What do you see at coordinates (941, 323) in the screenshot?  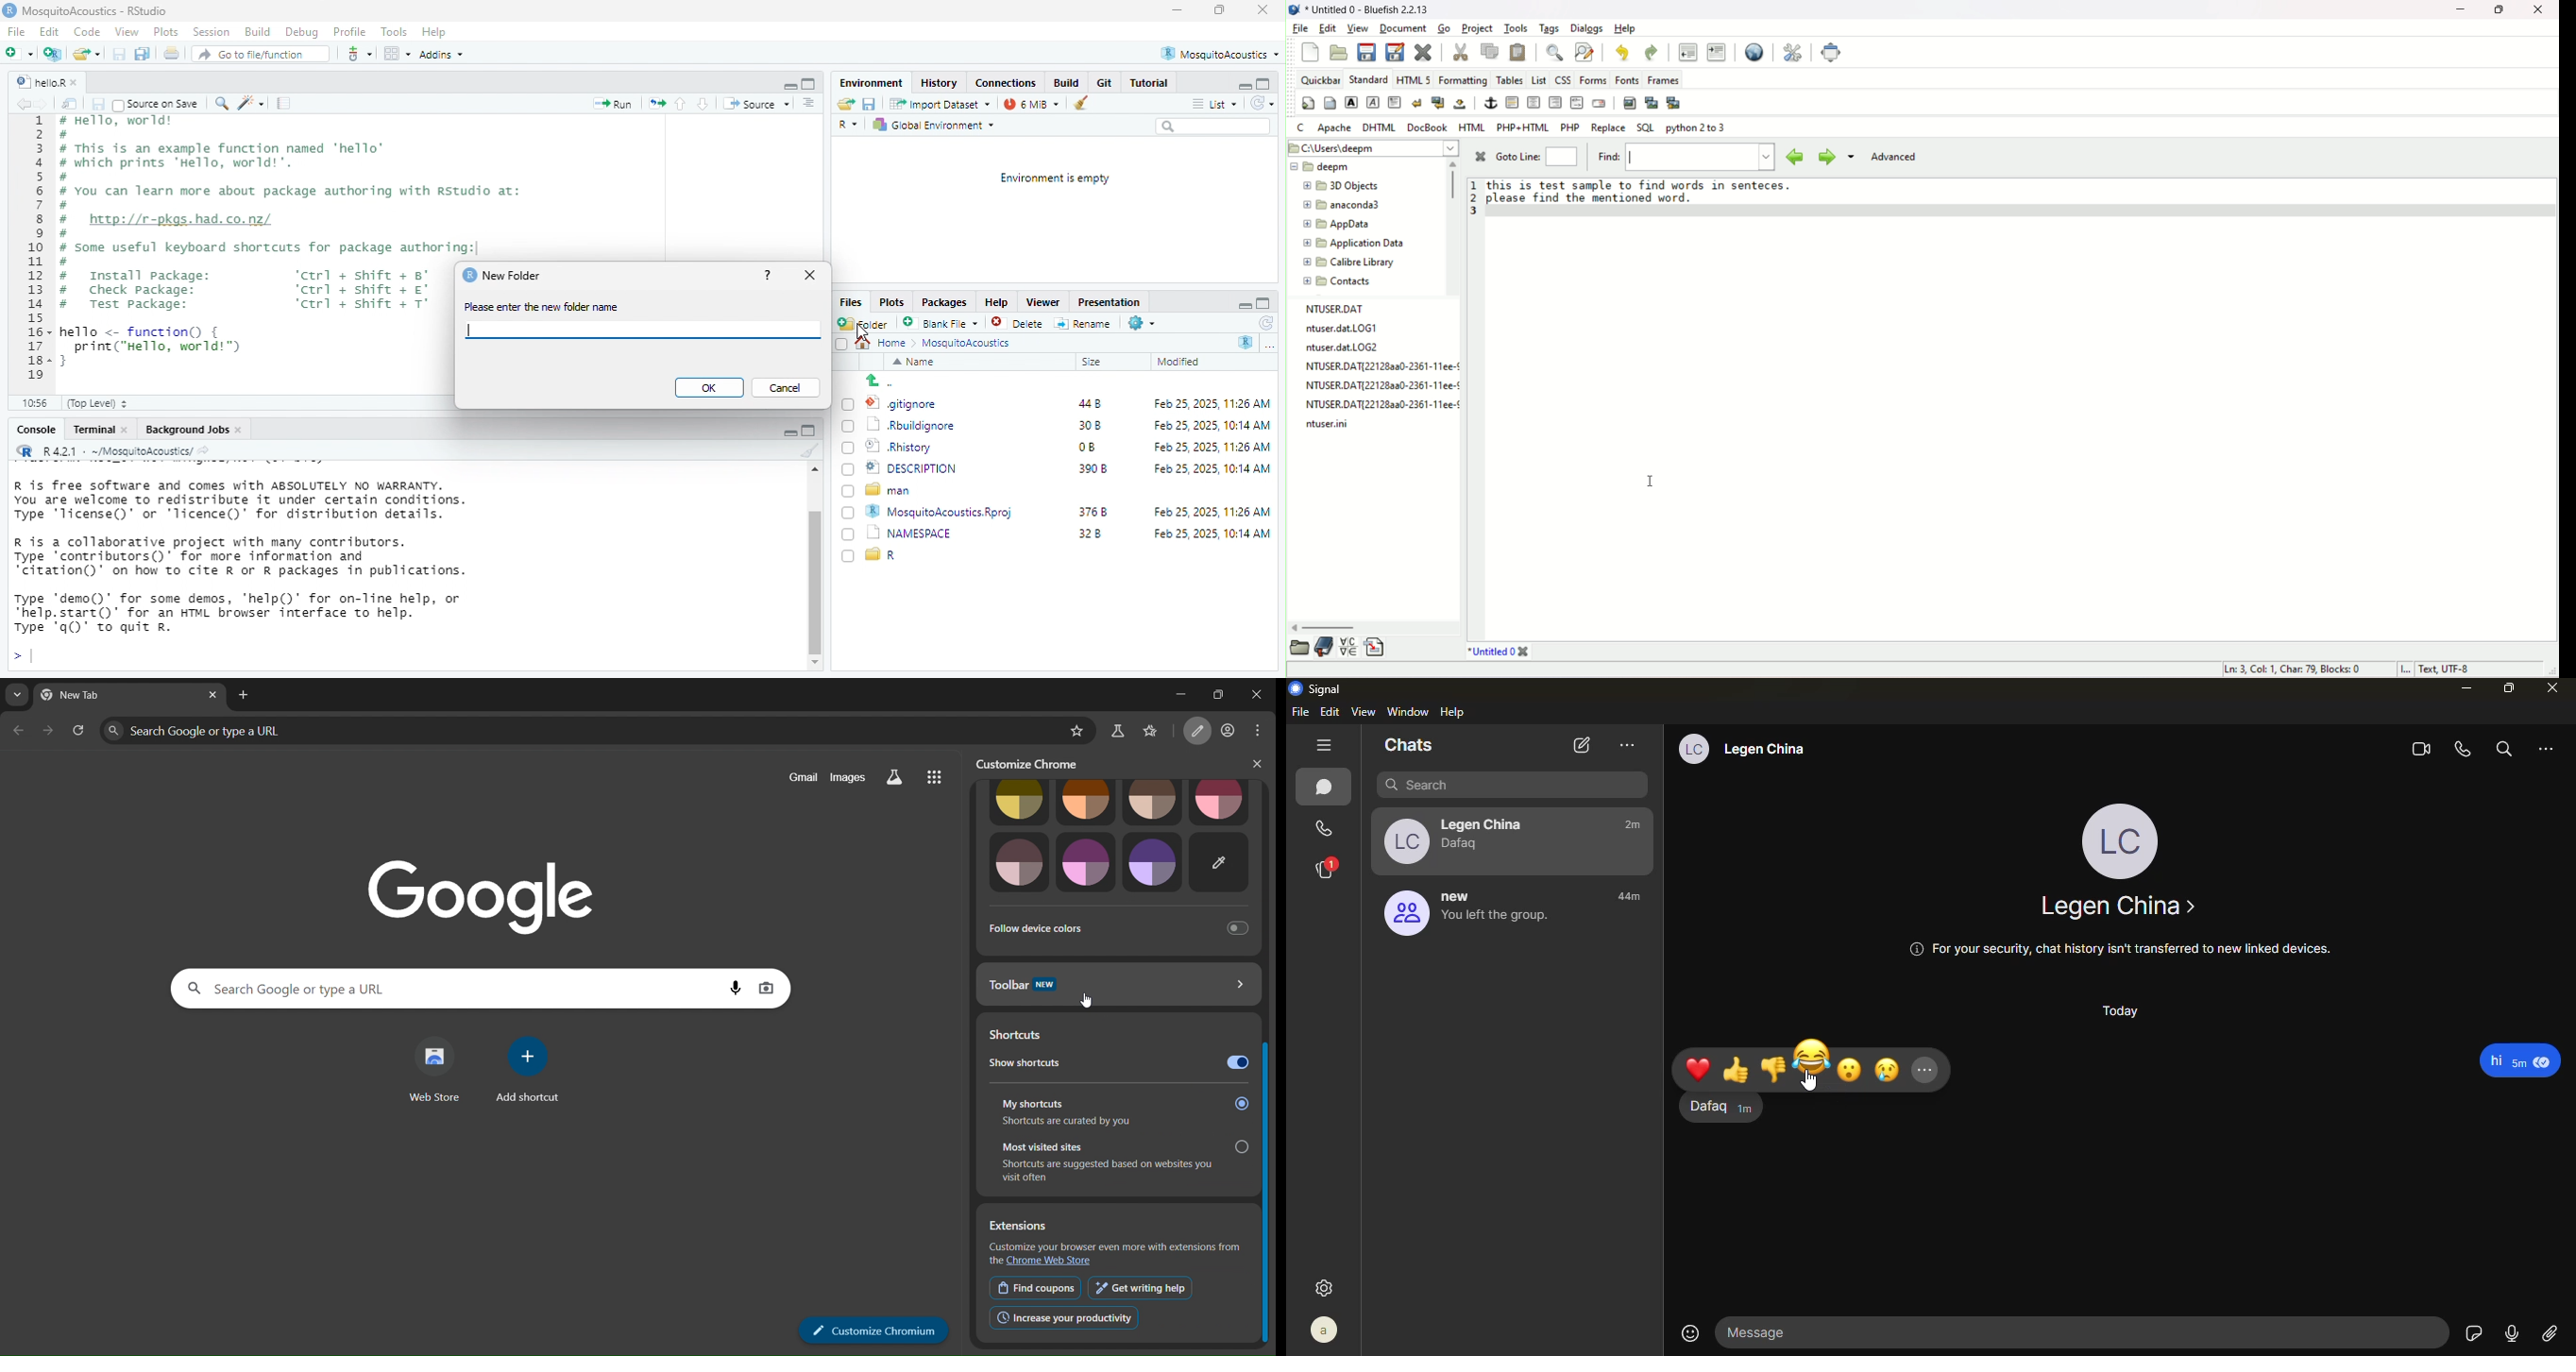 I see `blank file` at bounding box center [941, 323].